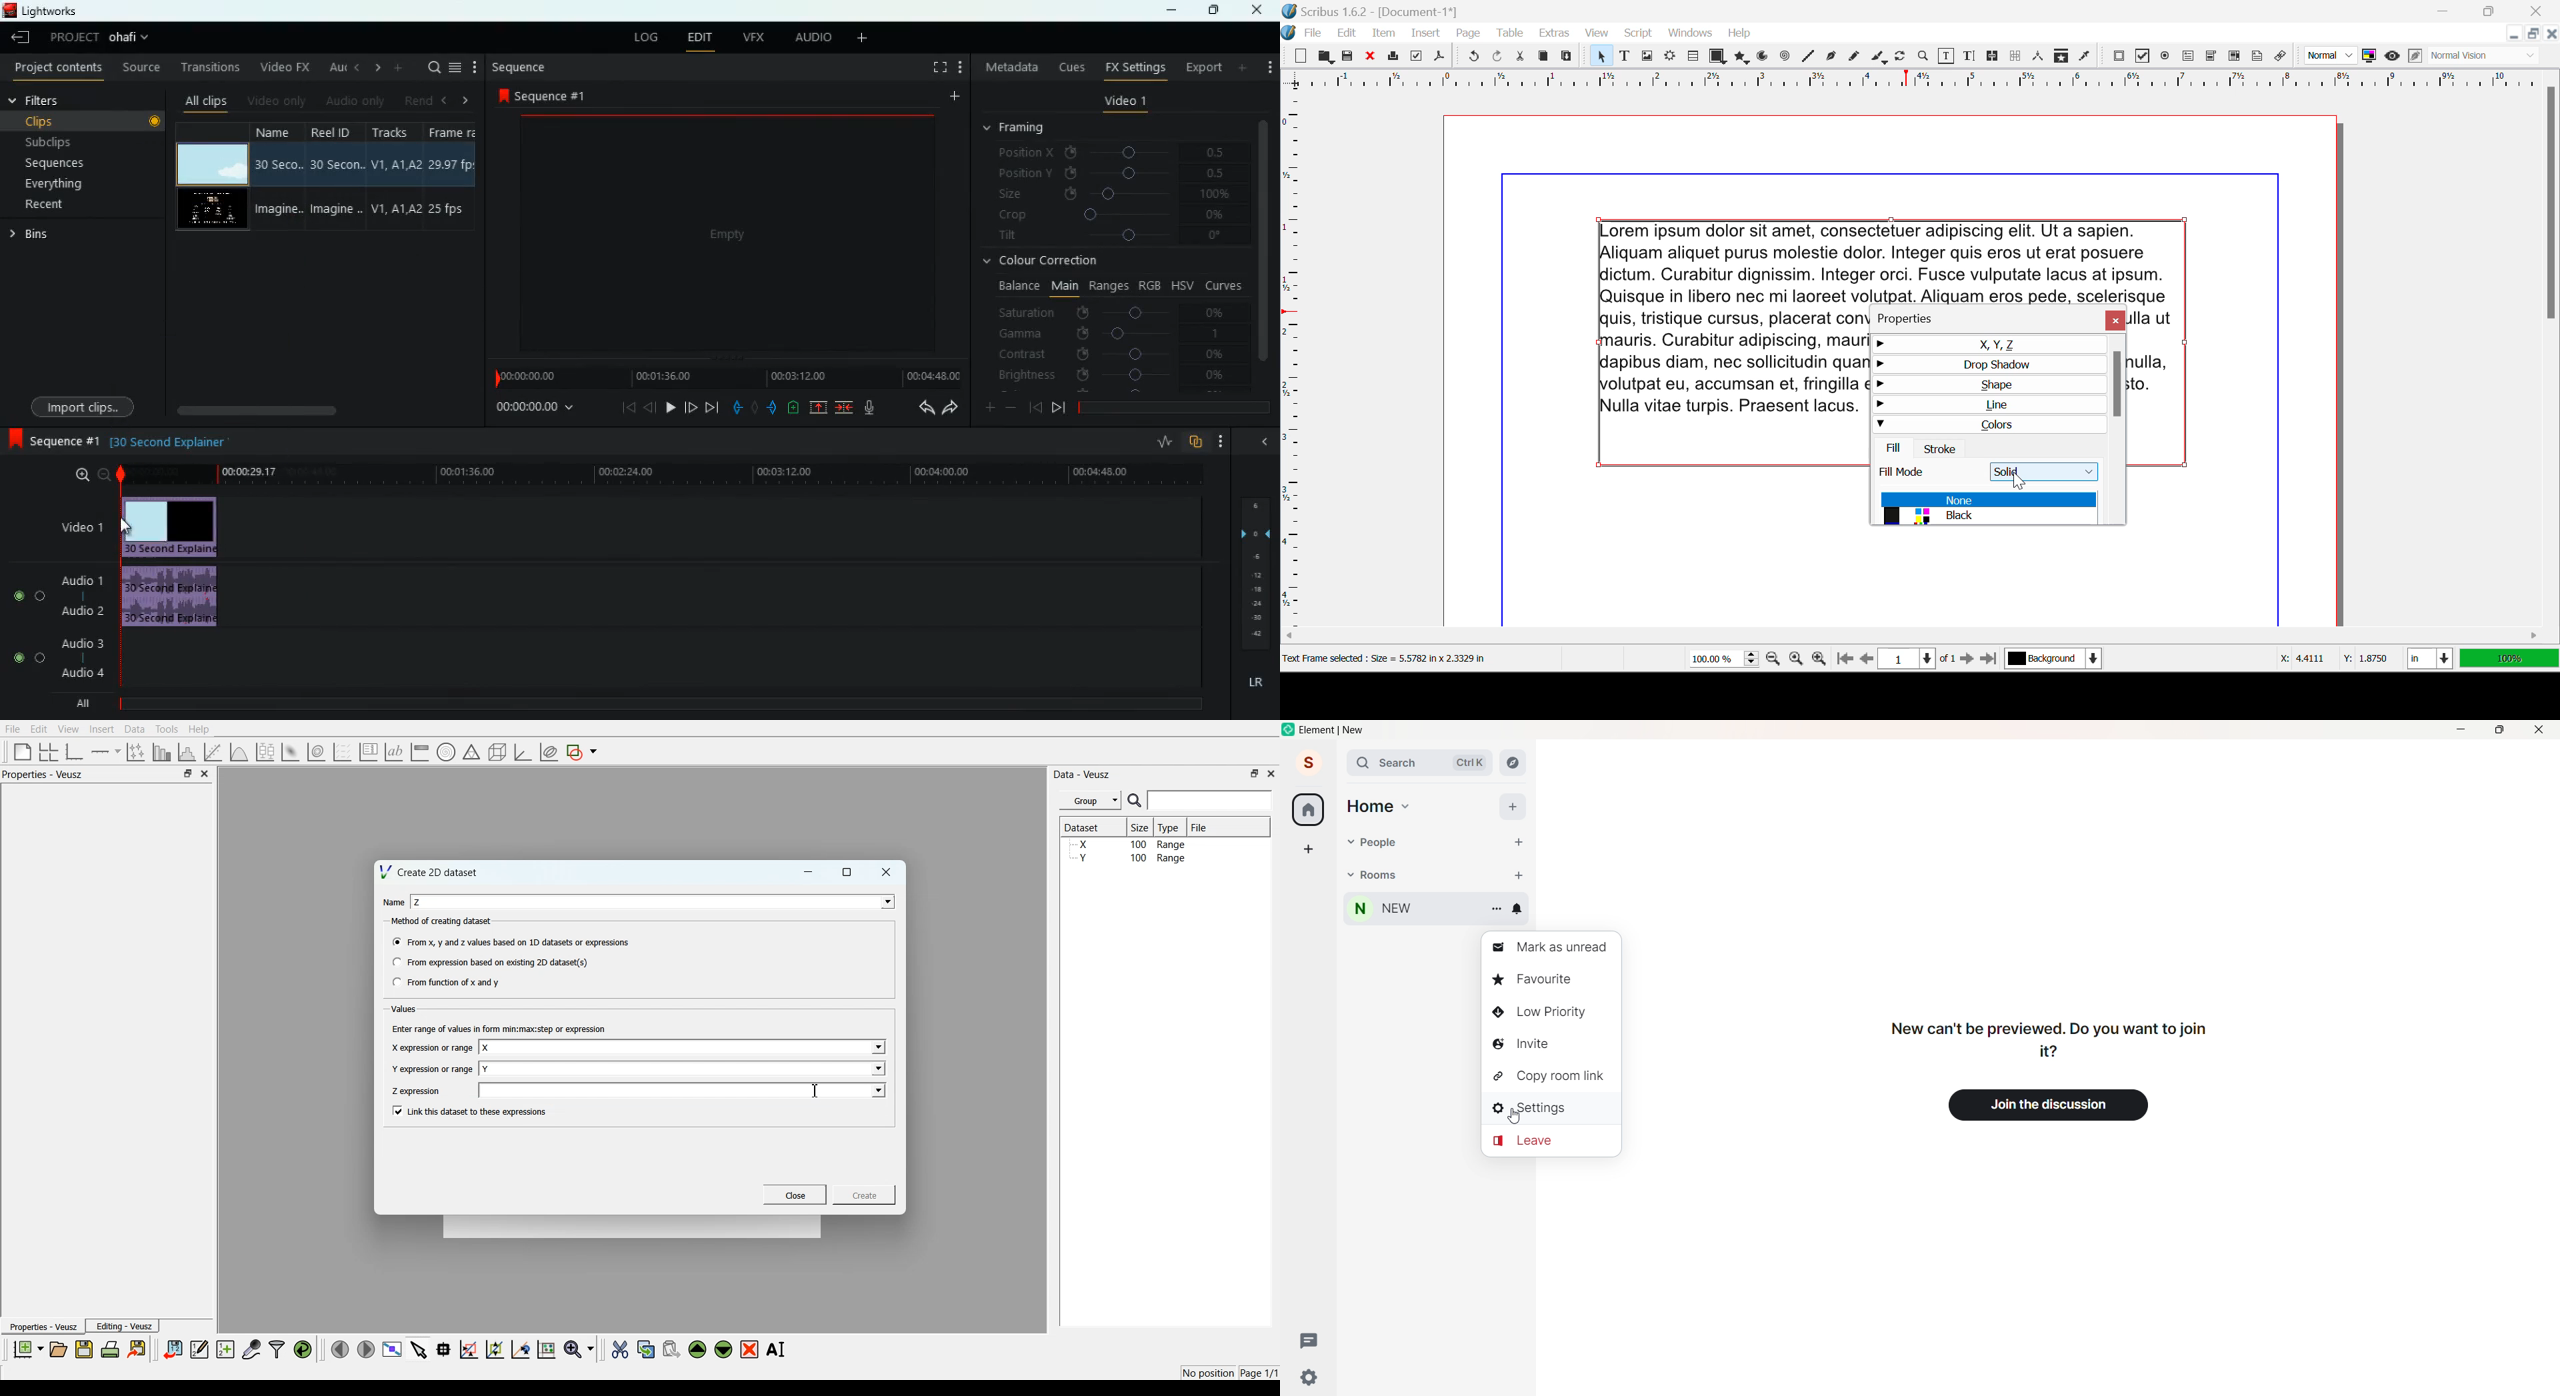  I want to click on - 12 (layer), so click(1258, 574).